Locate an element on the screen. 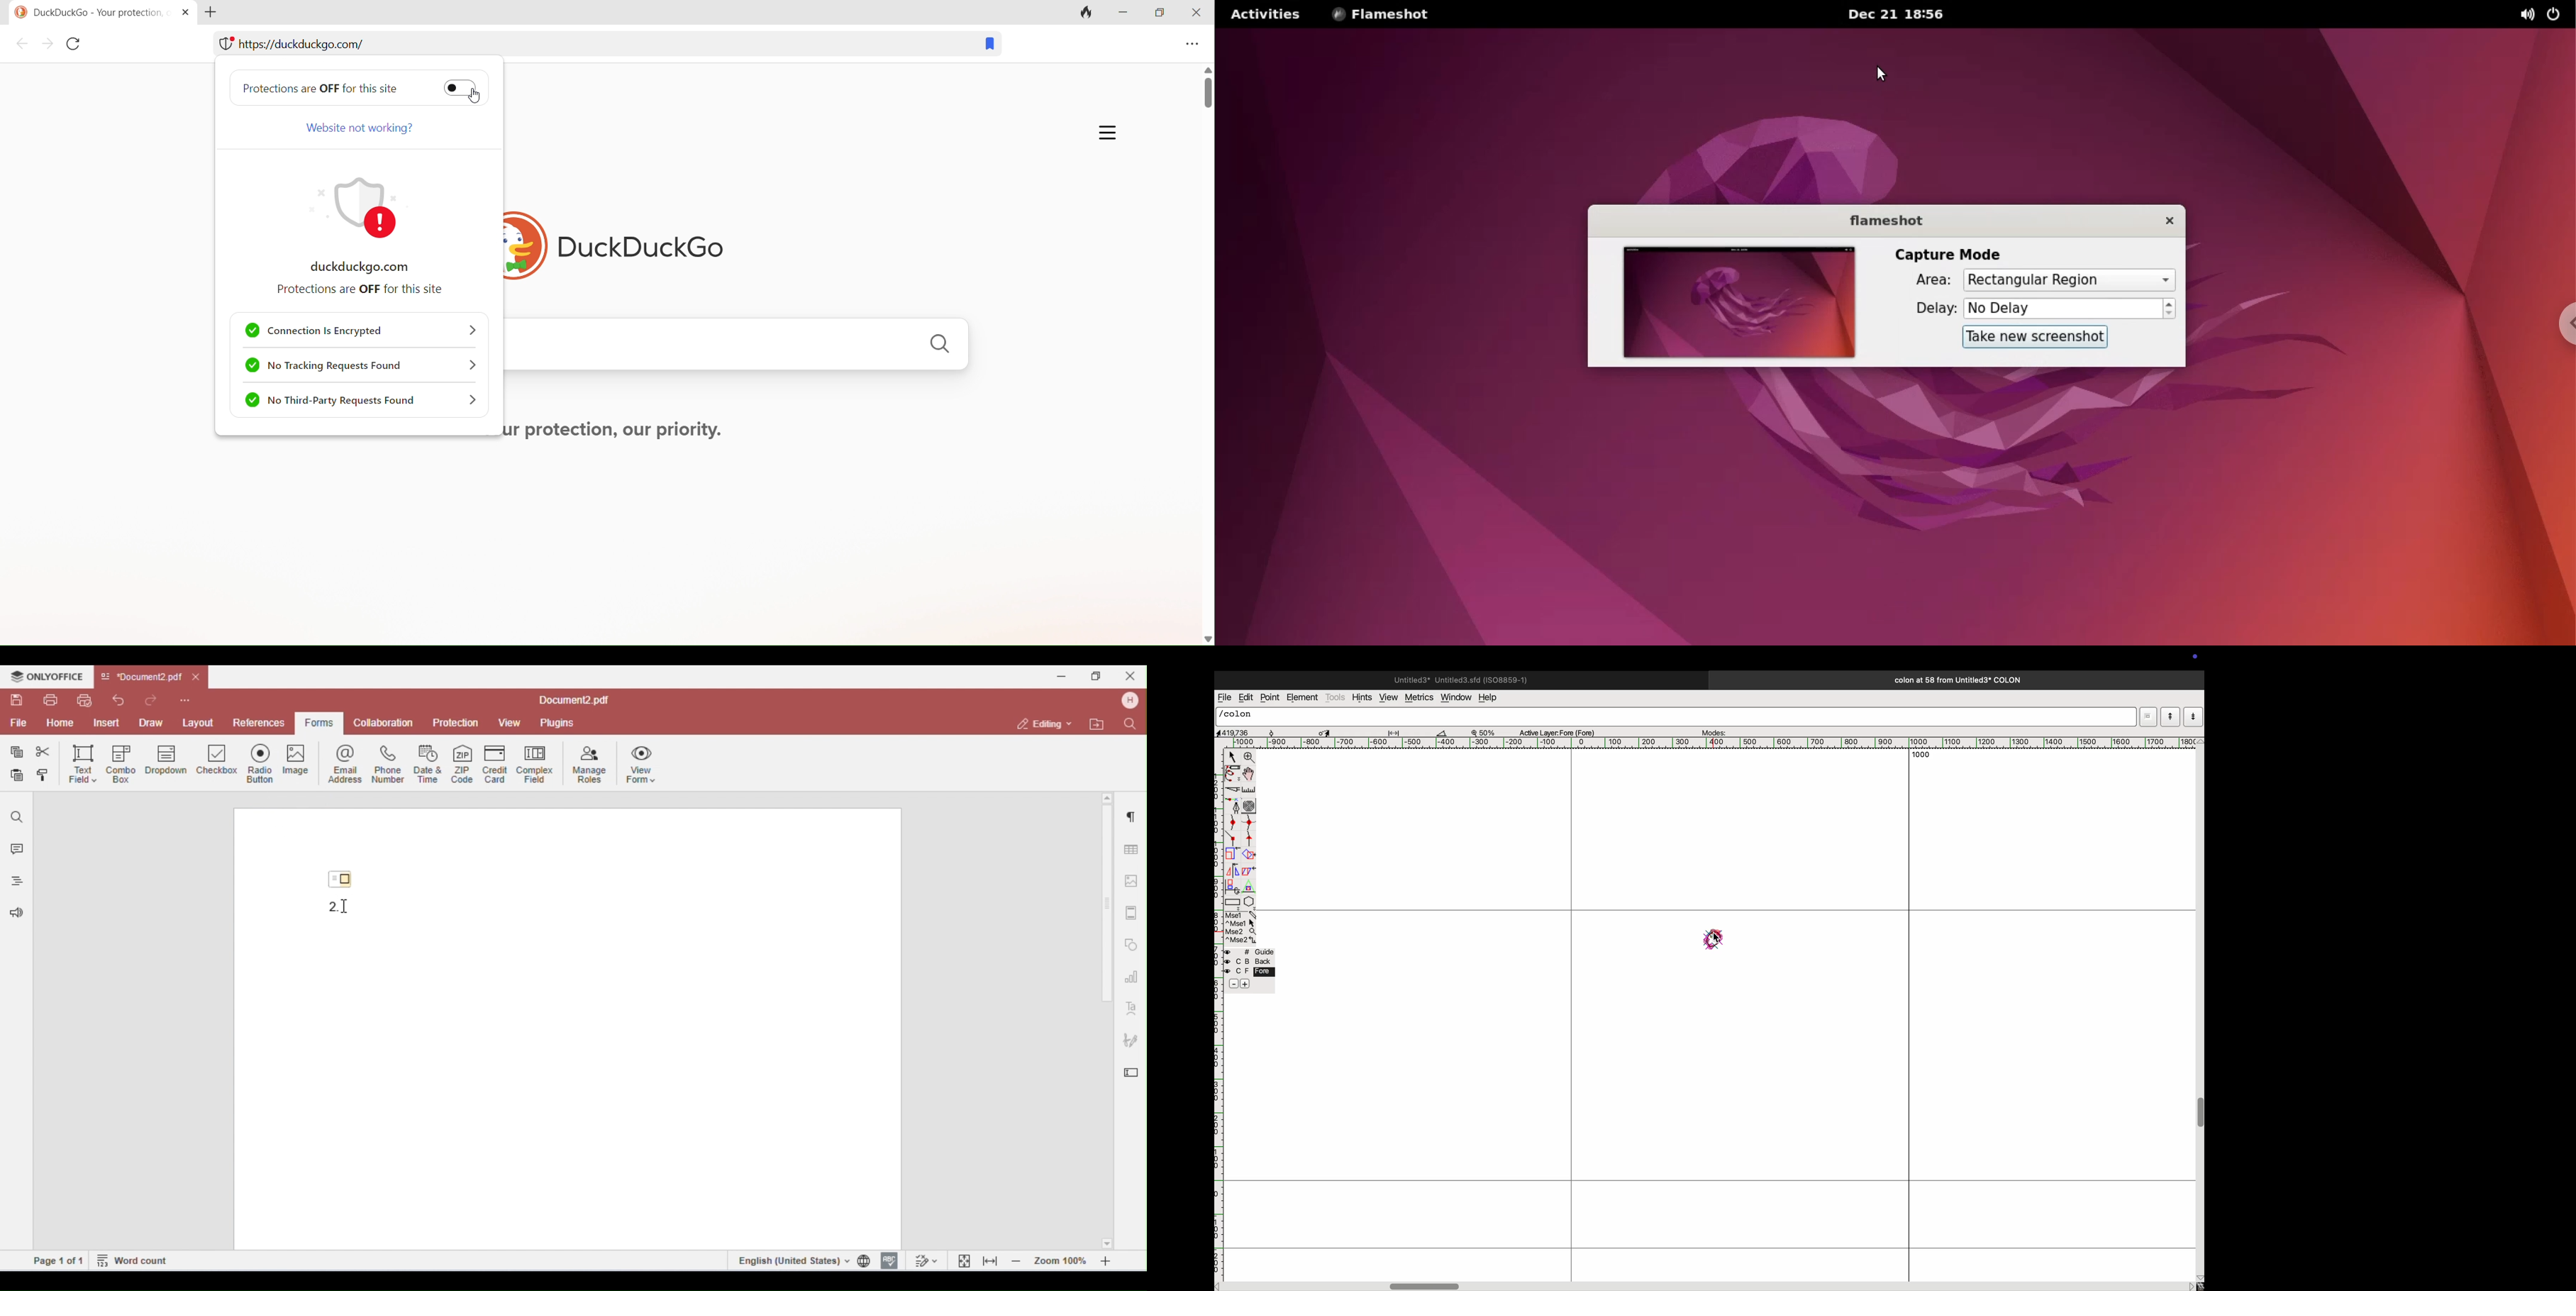  cursor is located at coordinates (1230, 756).